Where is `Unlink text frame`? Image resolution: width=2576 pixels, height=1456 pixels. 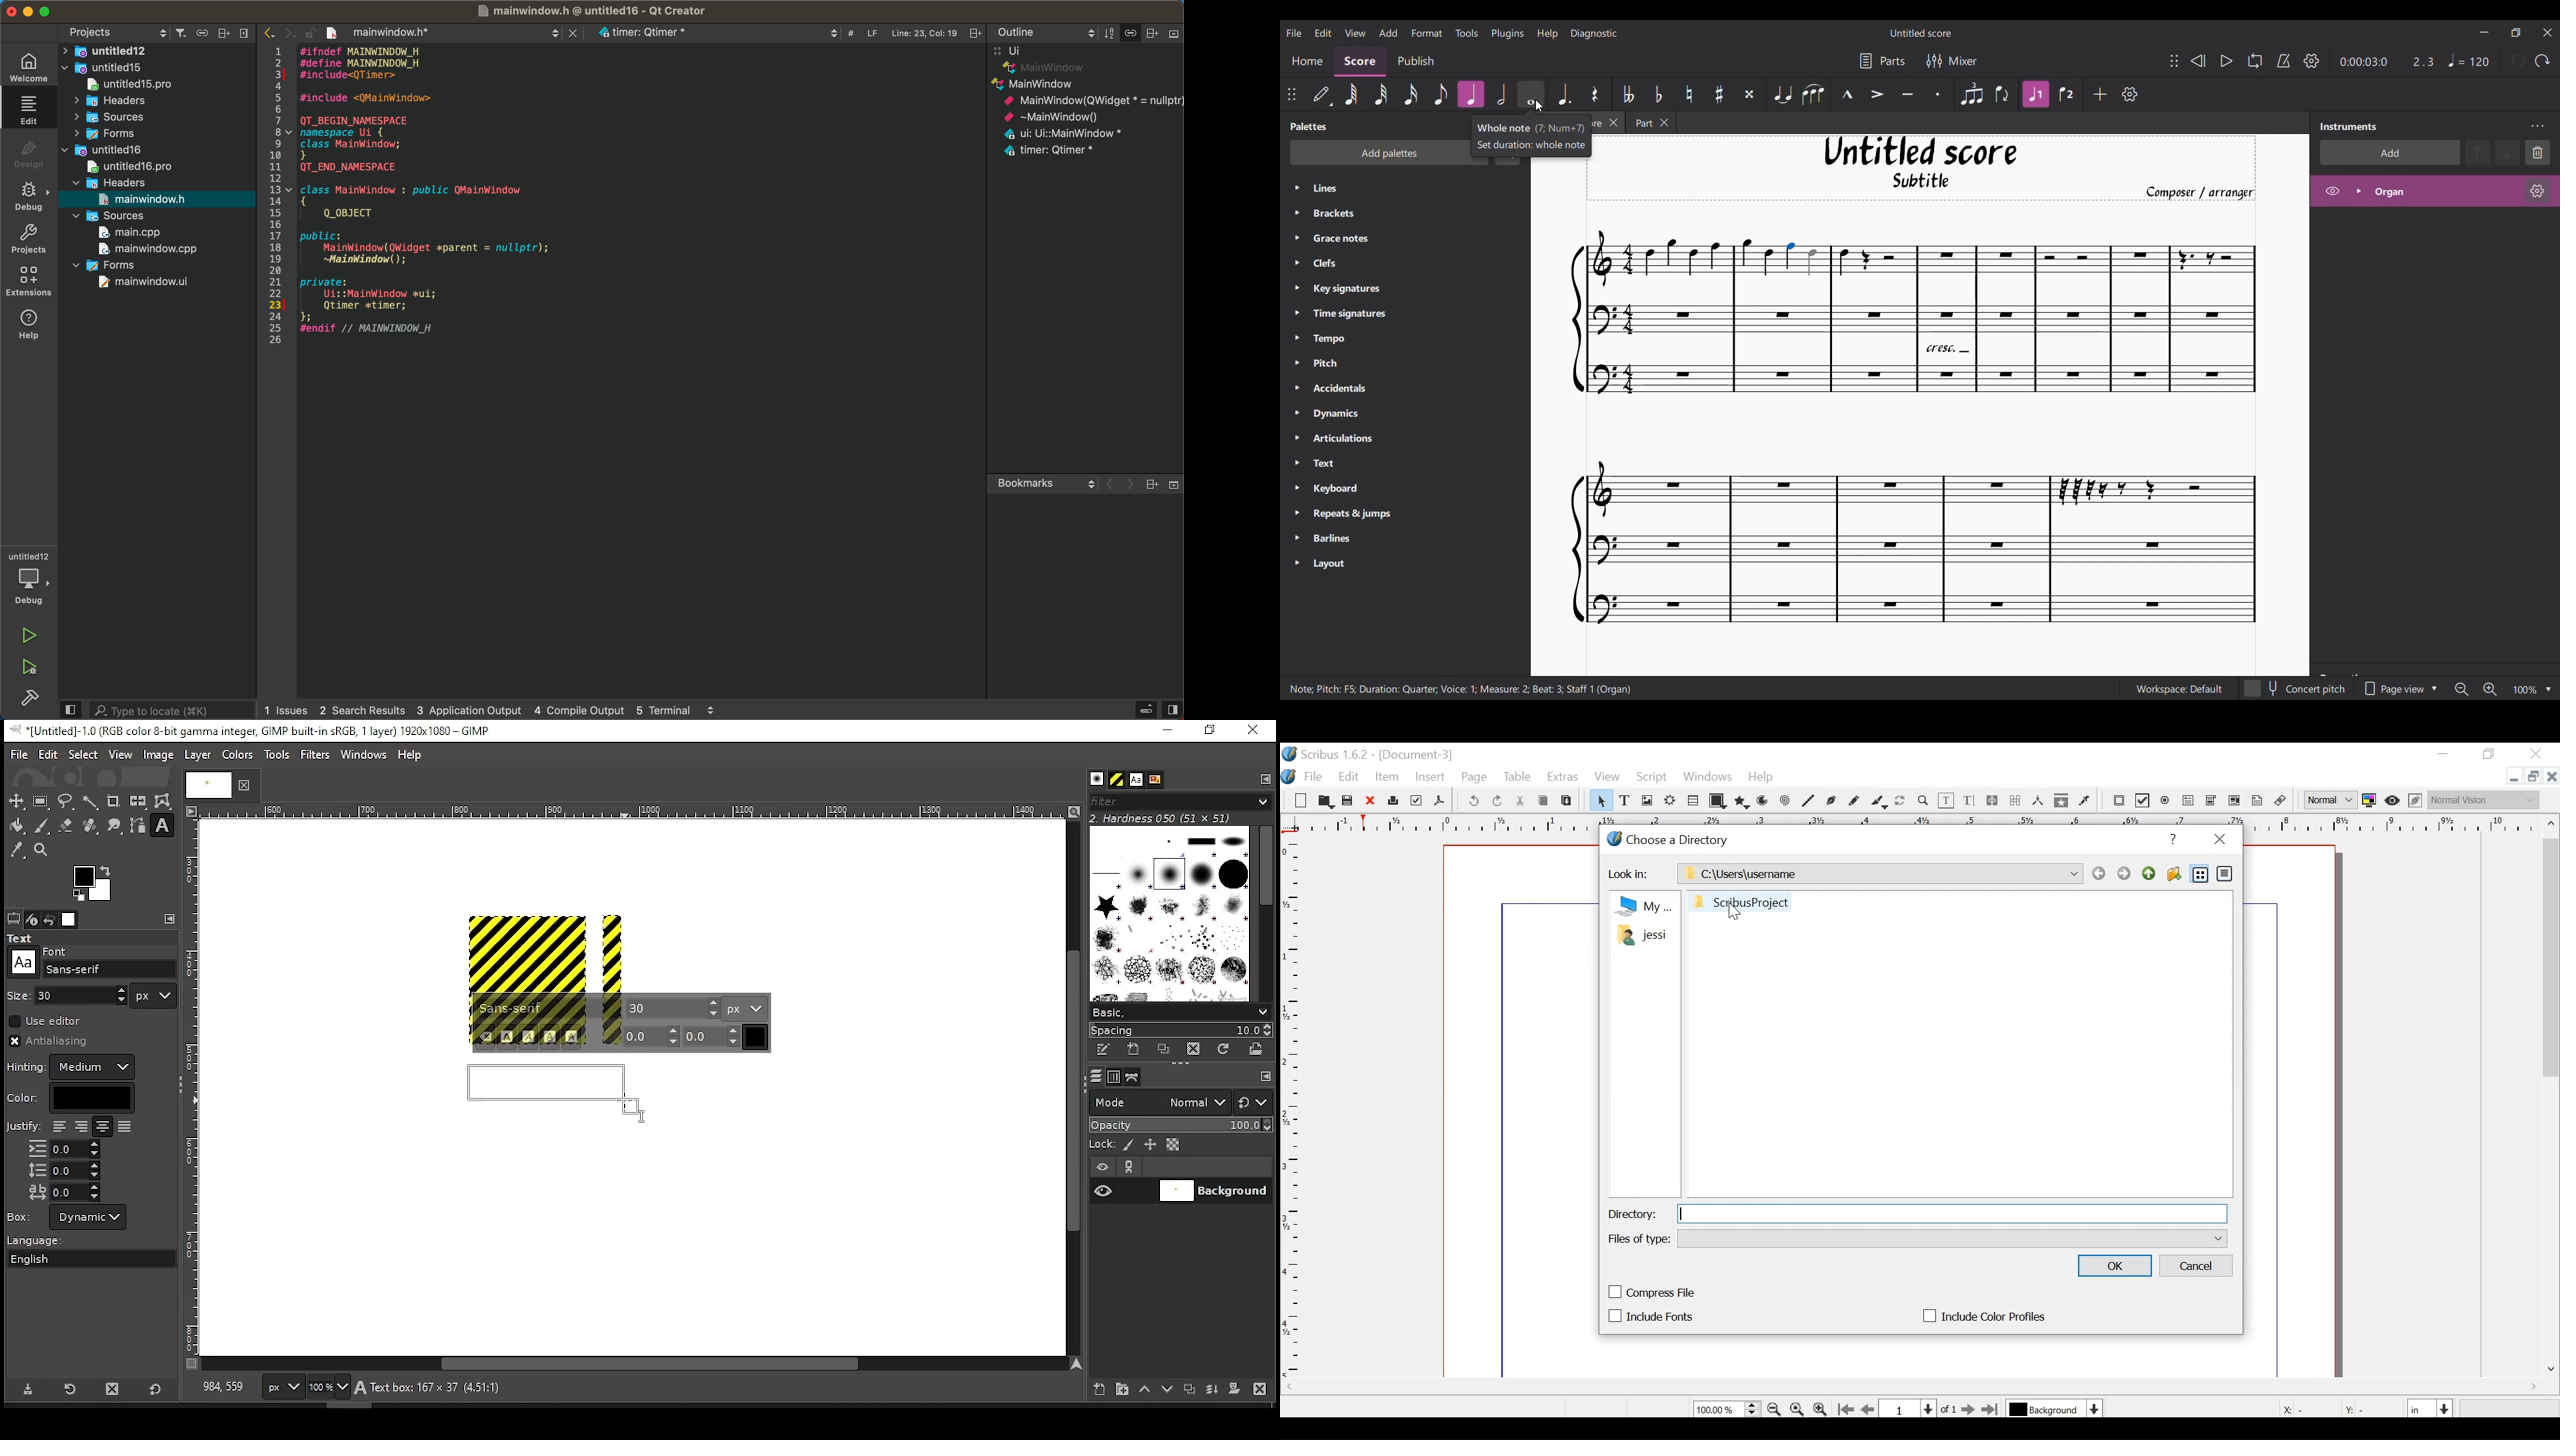 Unlink text frame is located at coordinates (2015, 801).